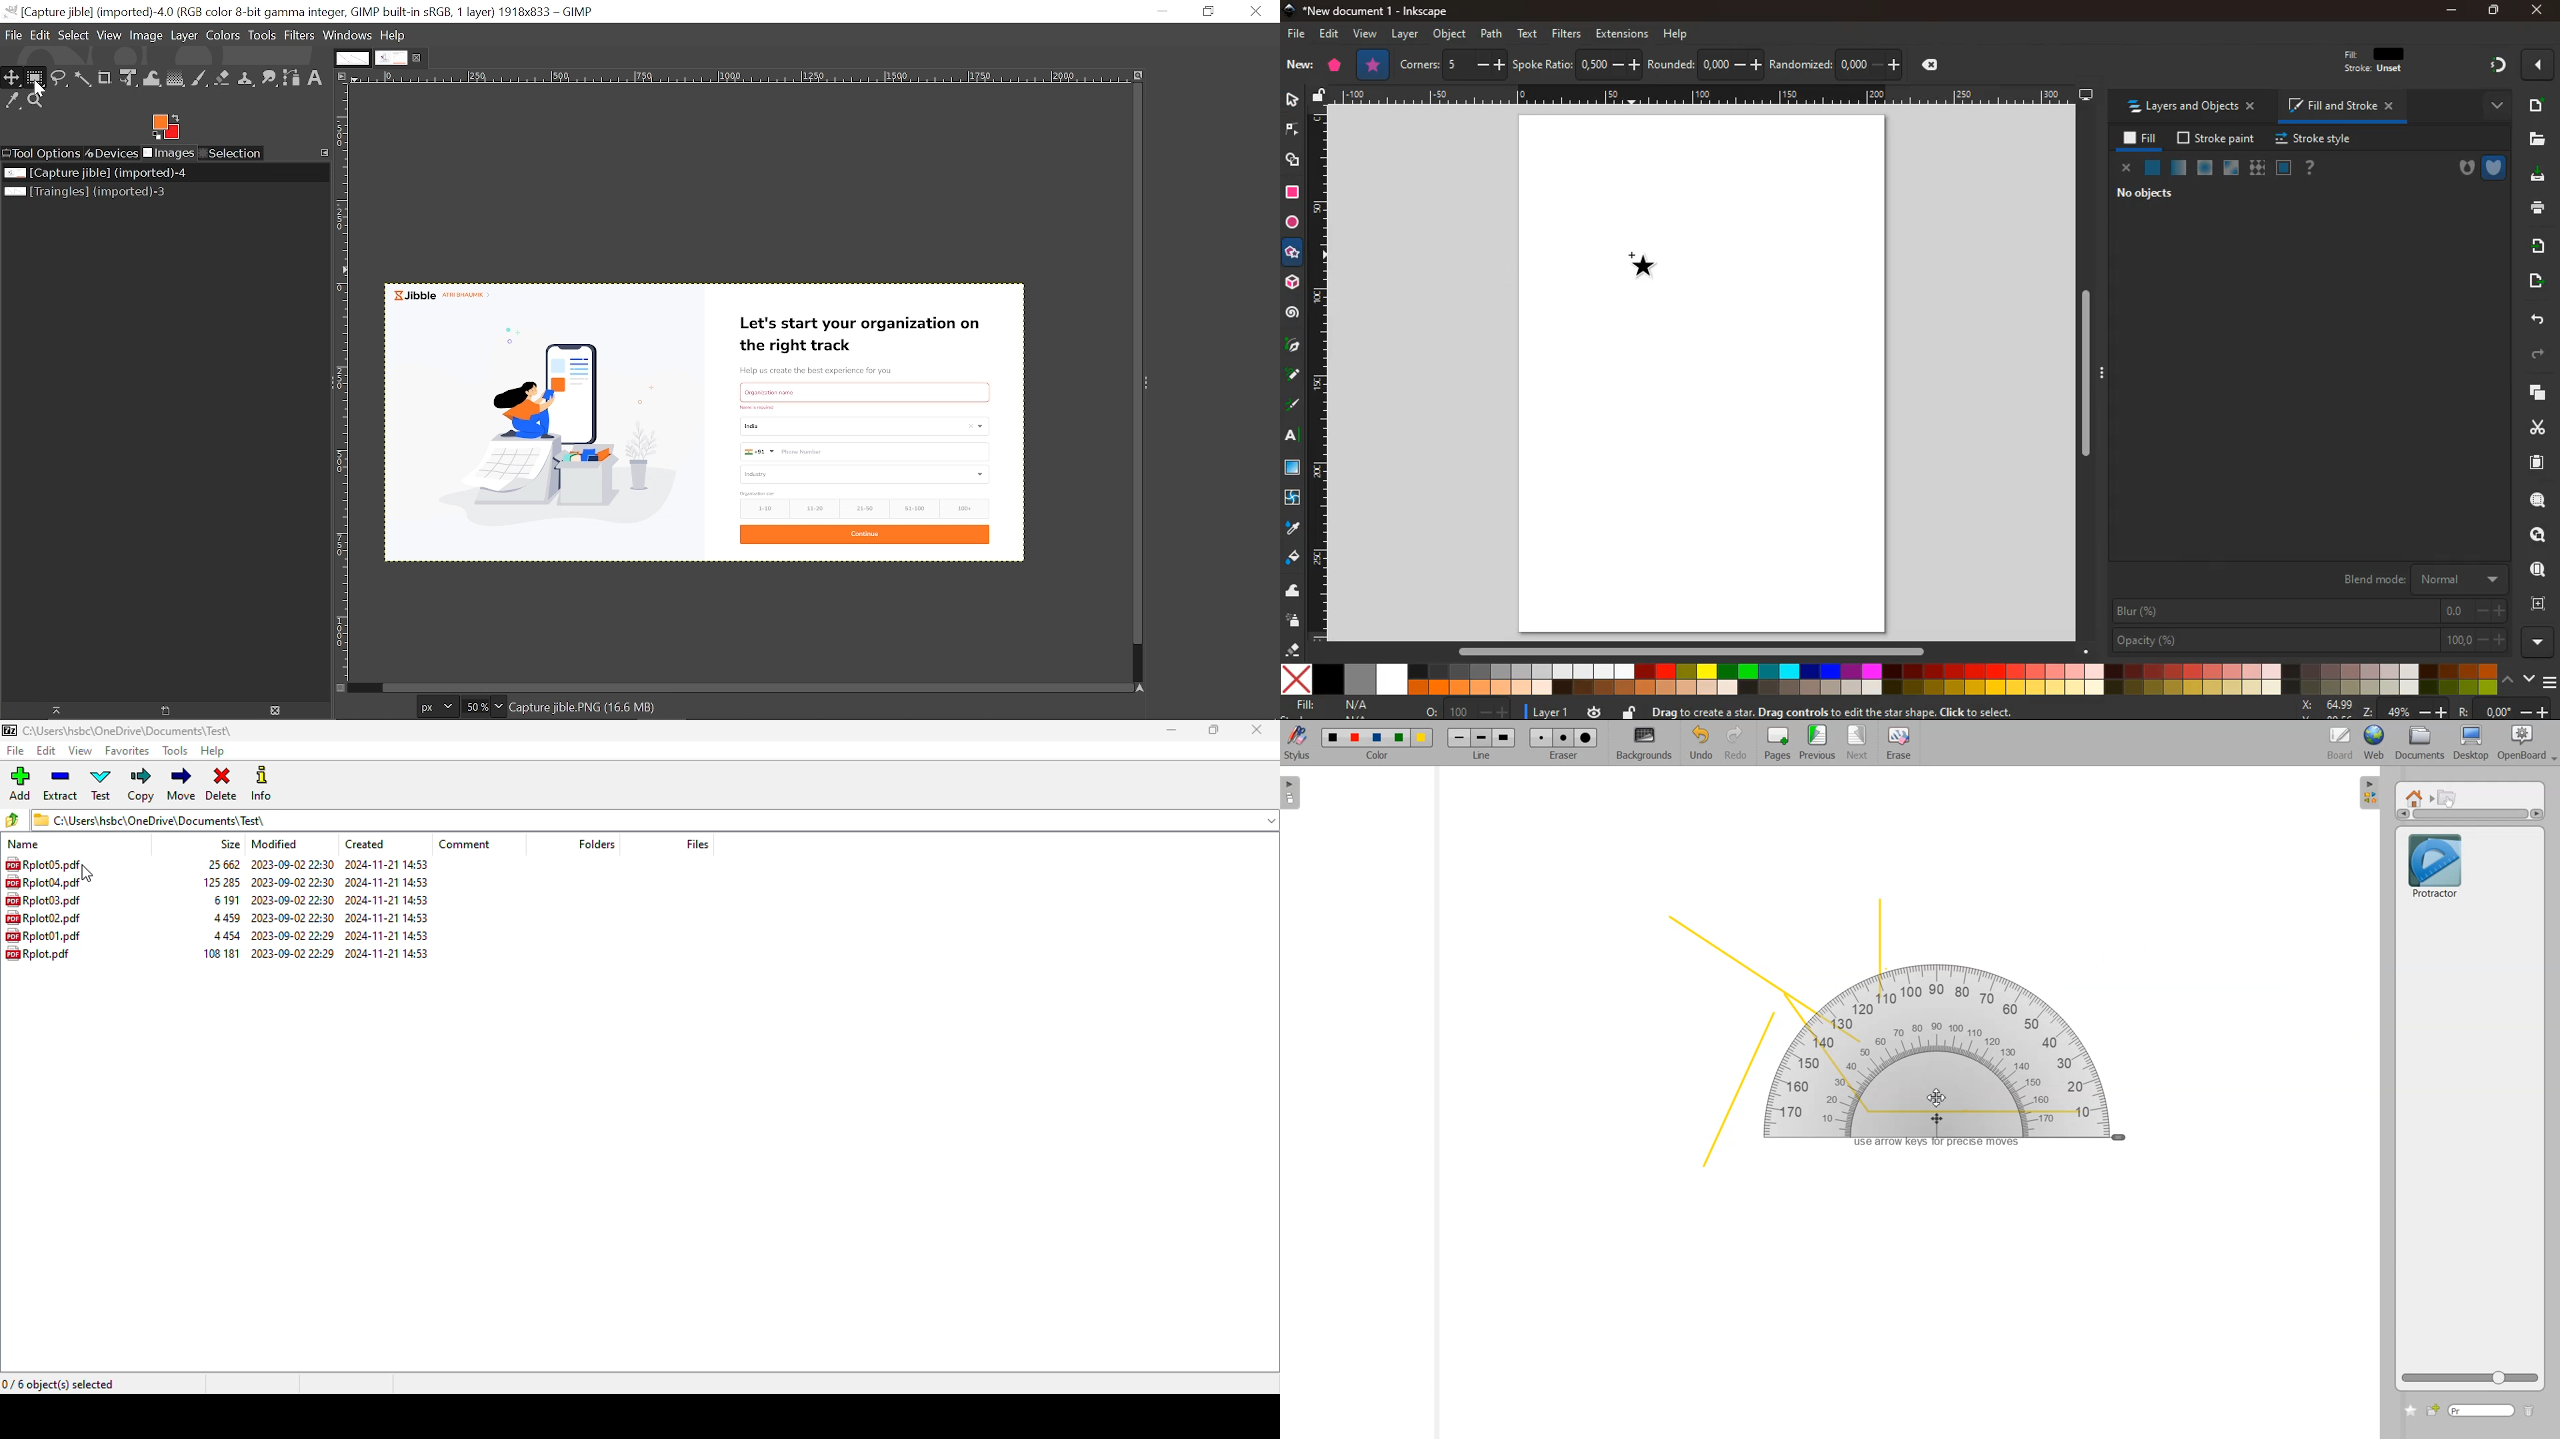  What do you see at coordinates (1494, 34) in the screenshot?
I see `path` at bounding box center [1494, 34].